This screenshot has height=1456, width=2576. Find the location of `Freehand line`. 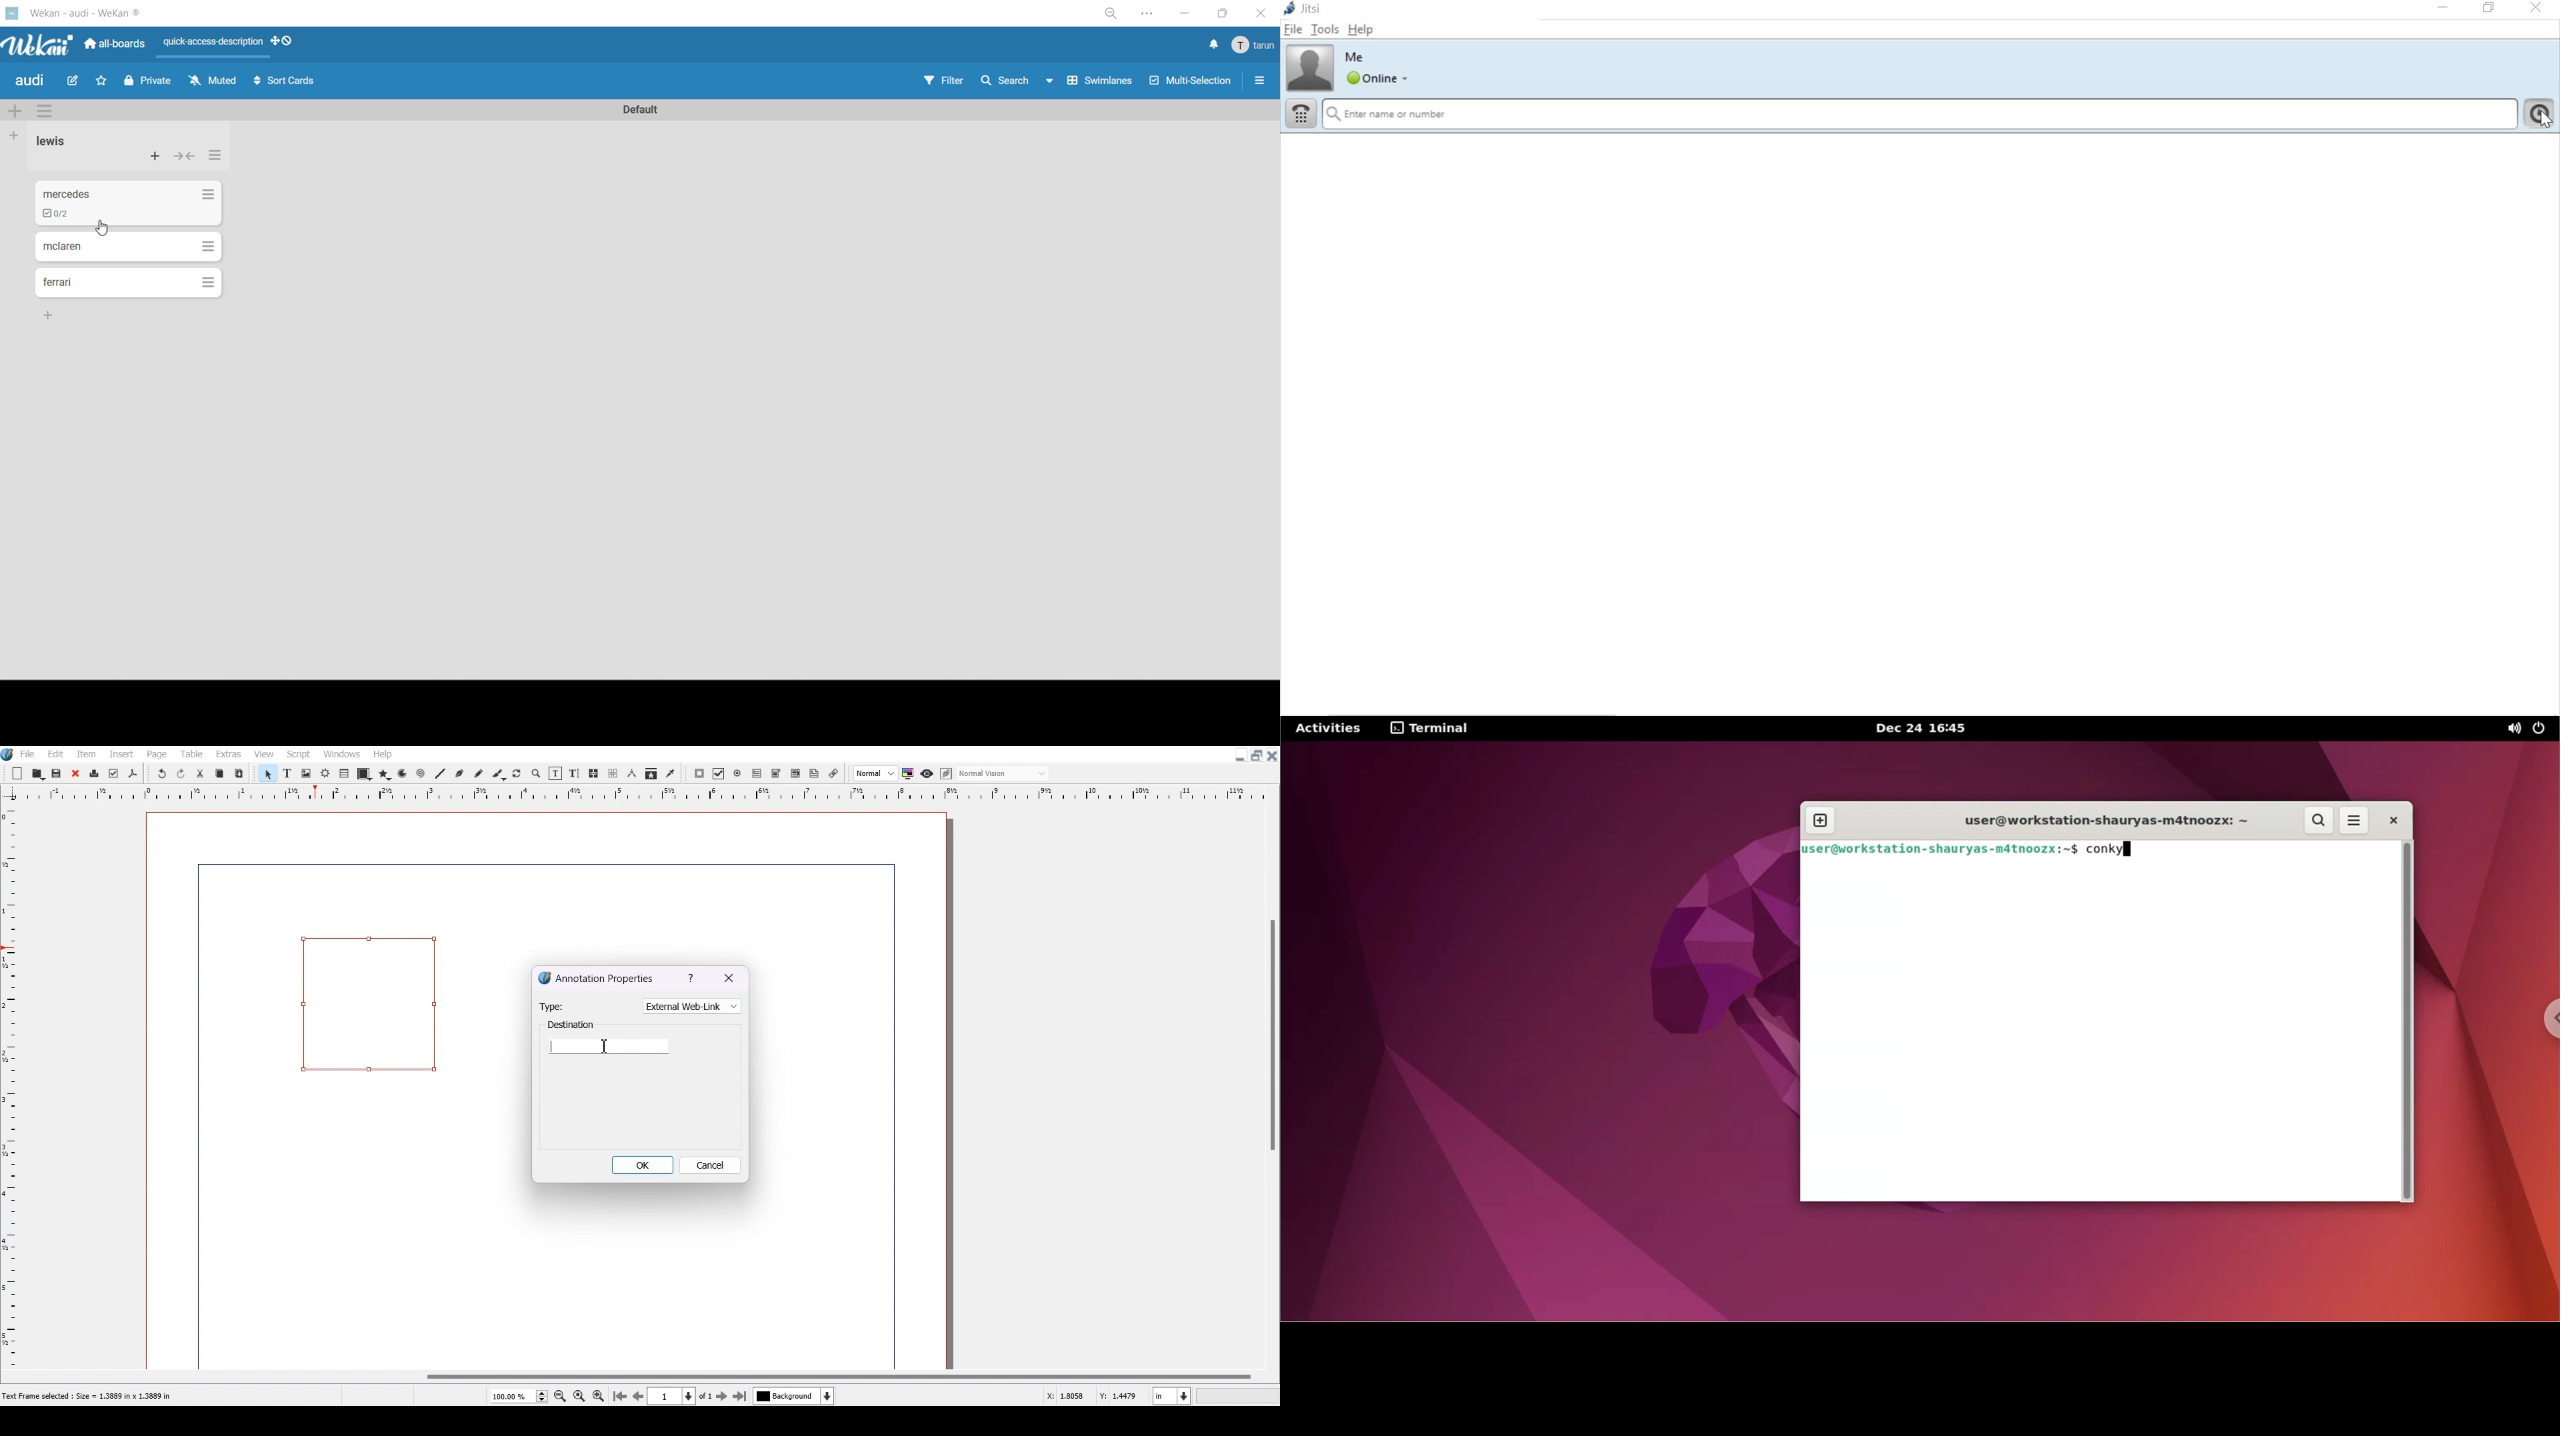

Freehand line is located at coordinates (478, 773).